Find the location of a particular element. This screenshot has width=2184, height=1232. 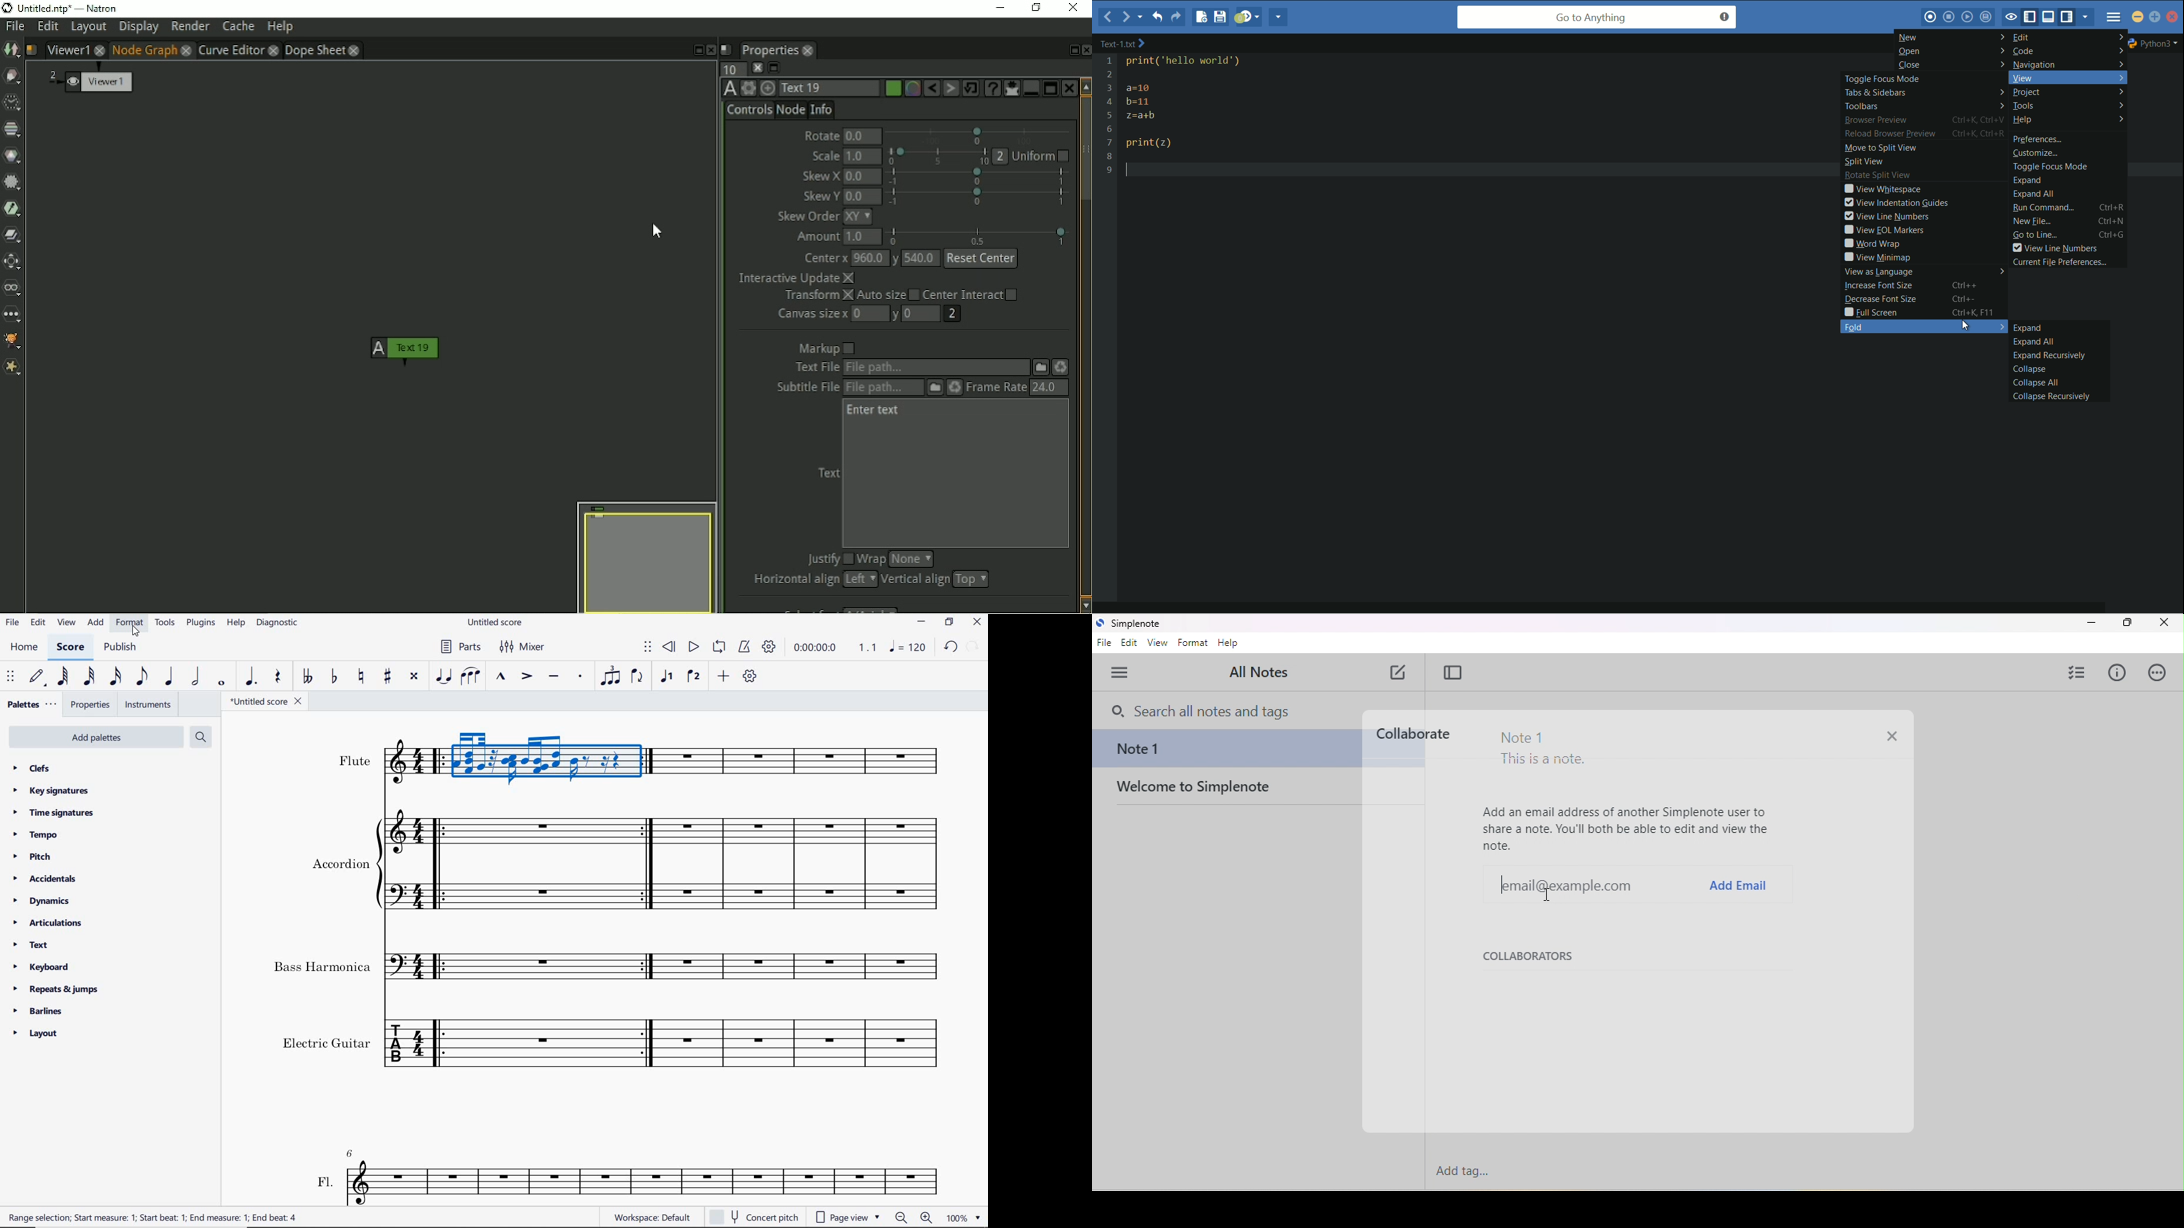

diagnostic is located at coordinates (278, 623).